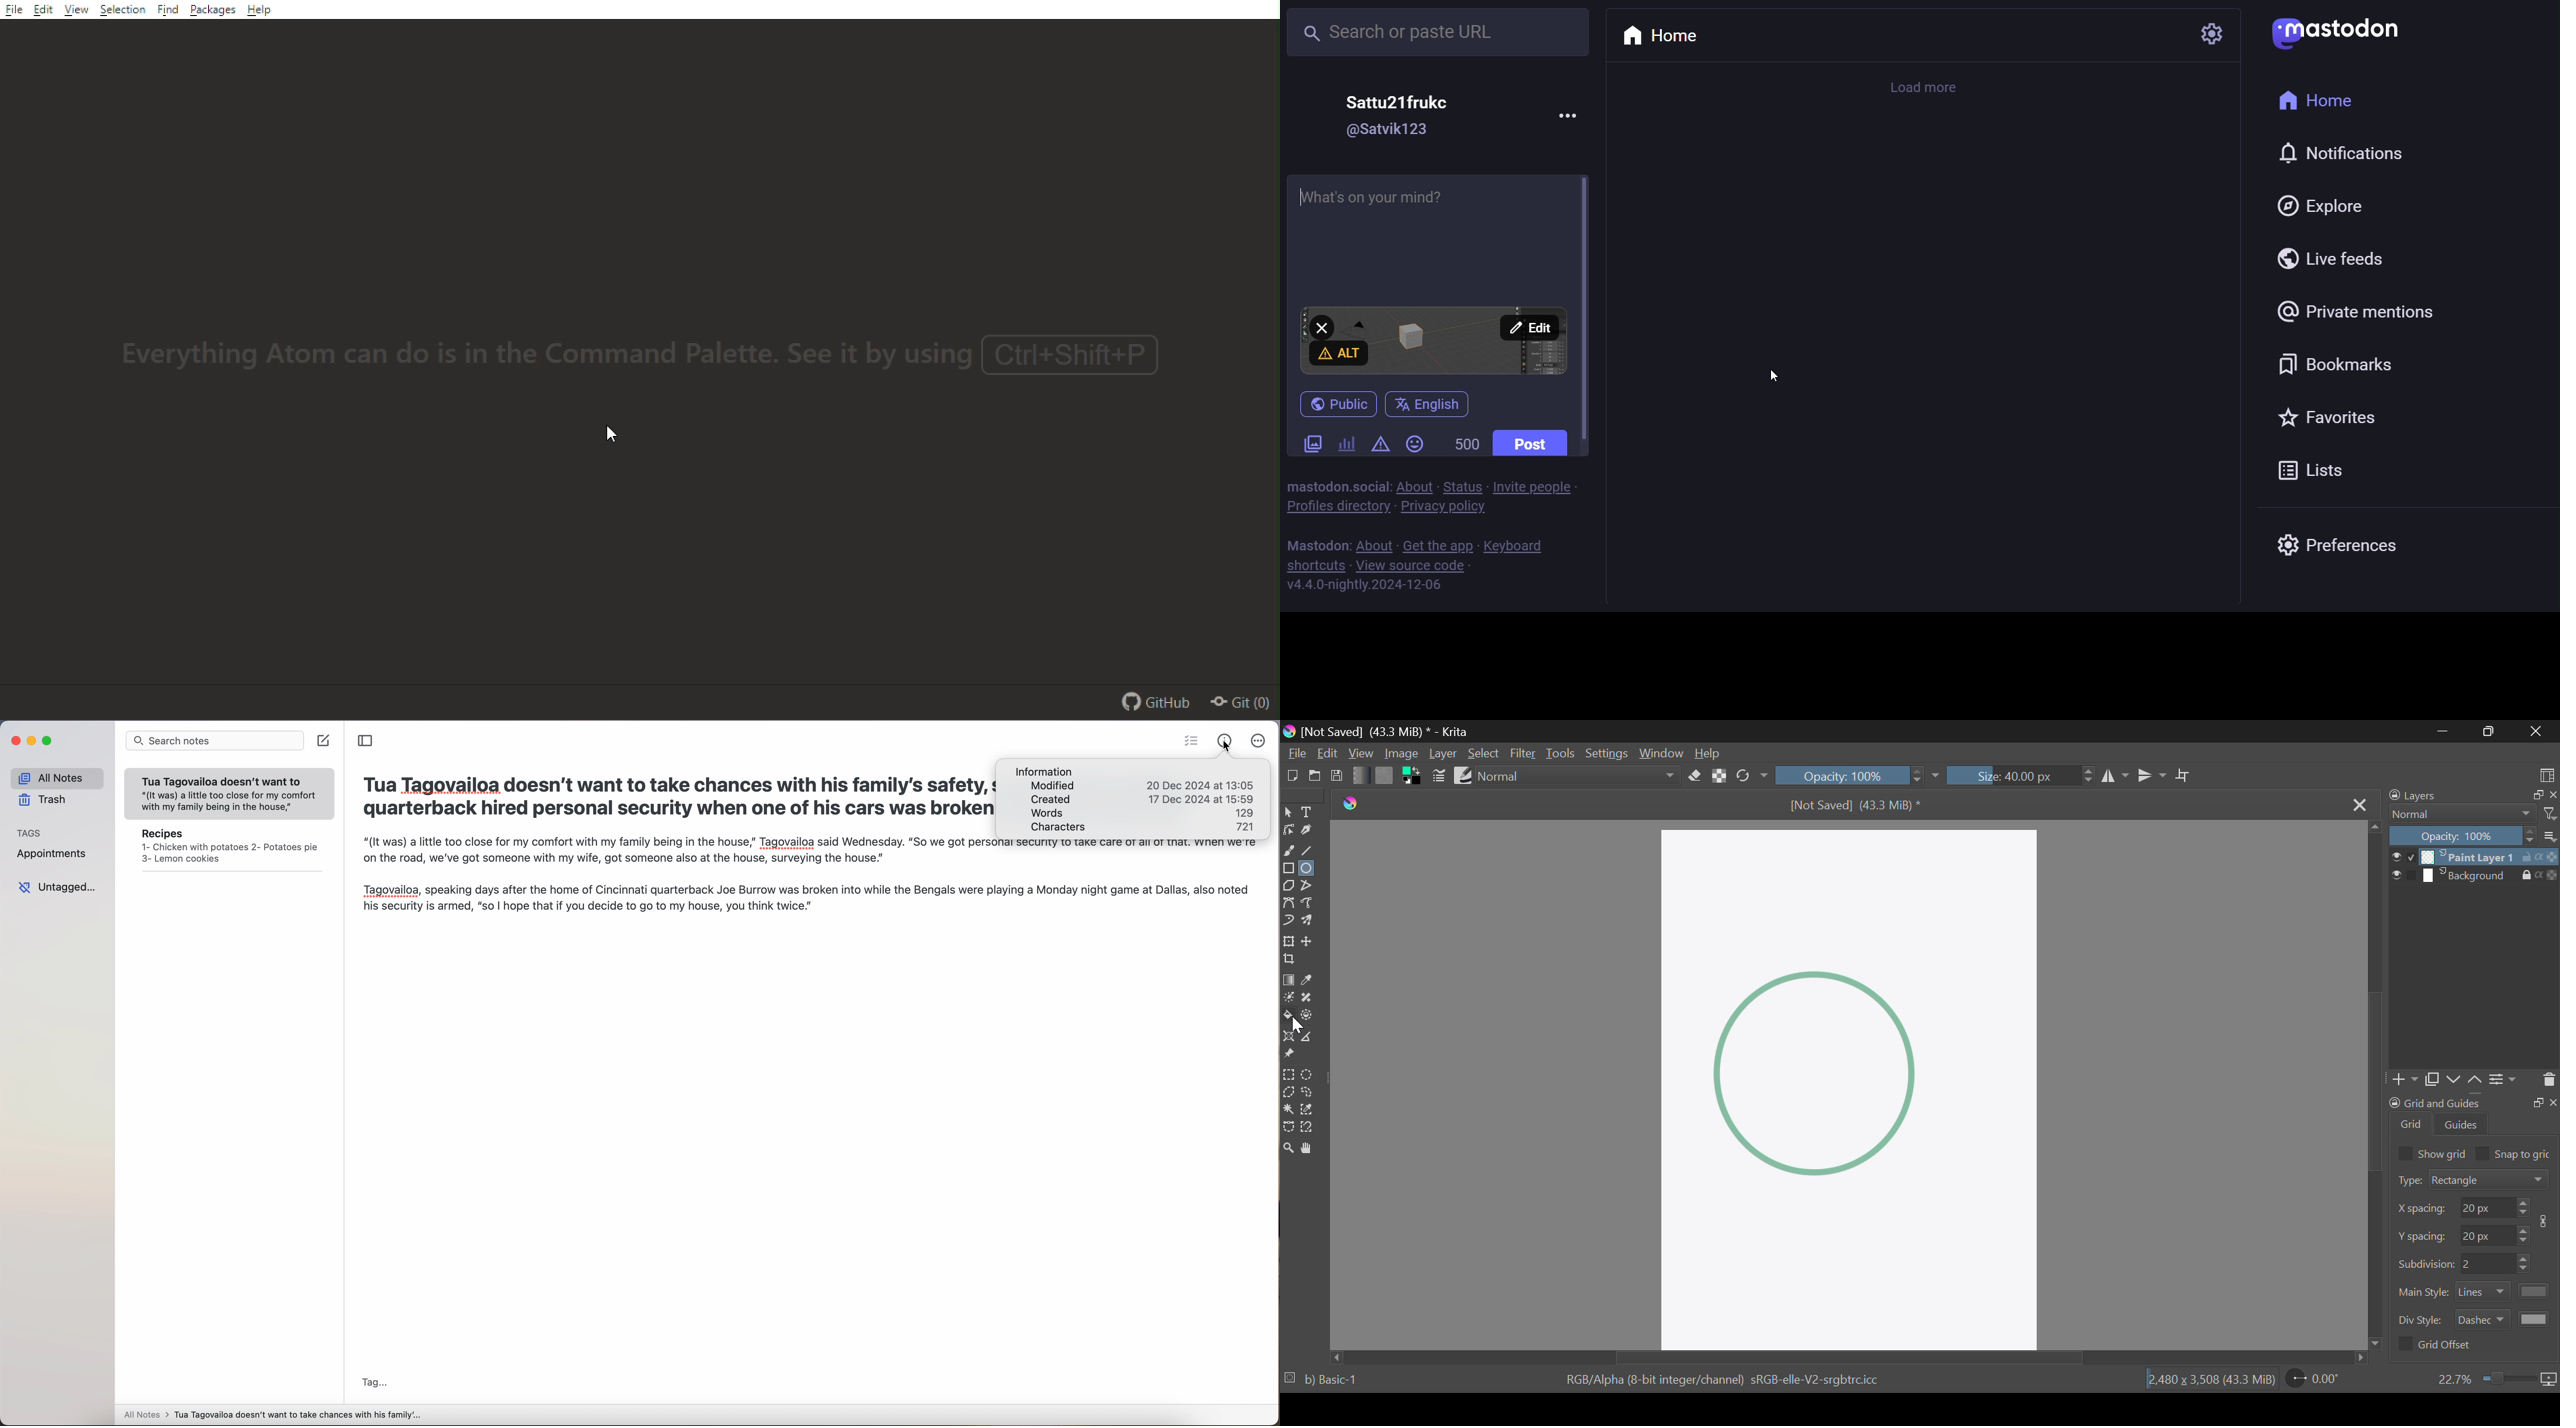 The width and height of the screenshot is (2576, 1428). I want to click on Colors in Use, so click(1413, 778).